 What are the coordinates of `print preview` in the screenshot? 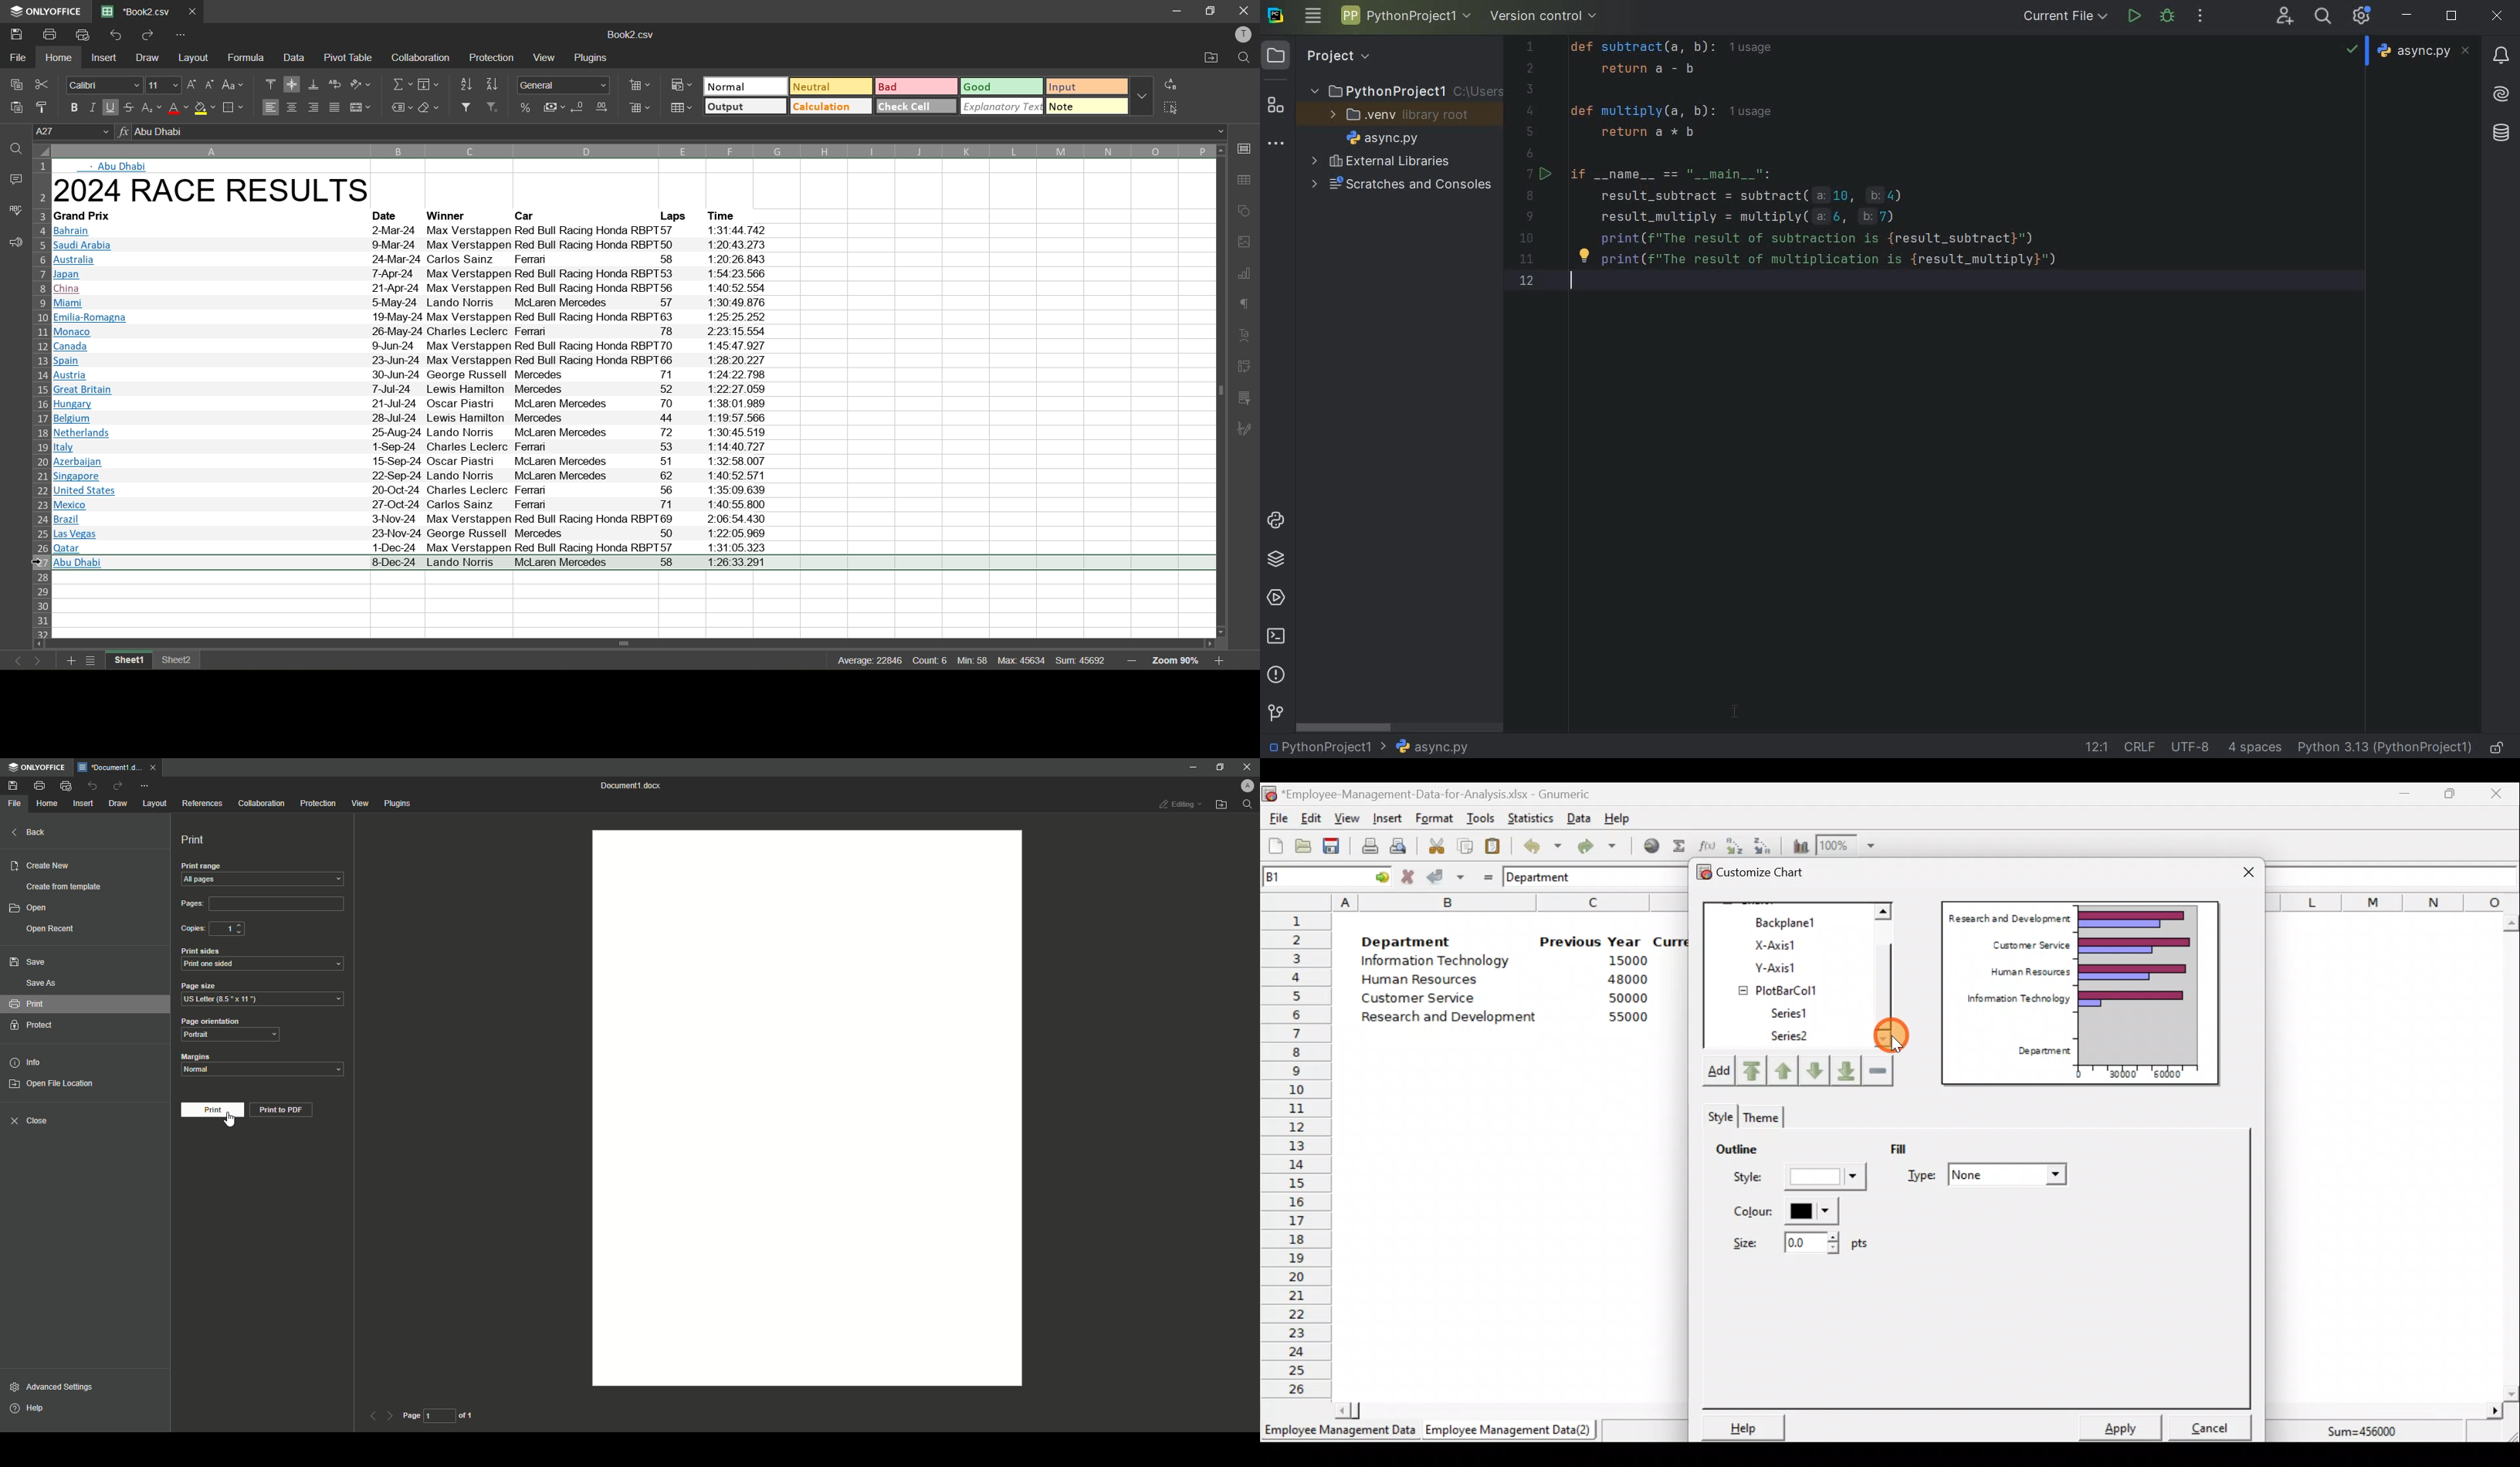 It's located at (85, 35).